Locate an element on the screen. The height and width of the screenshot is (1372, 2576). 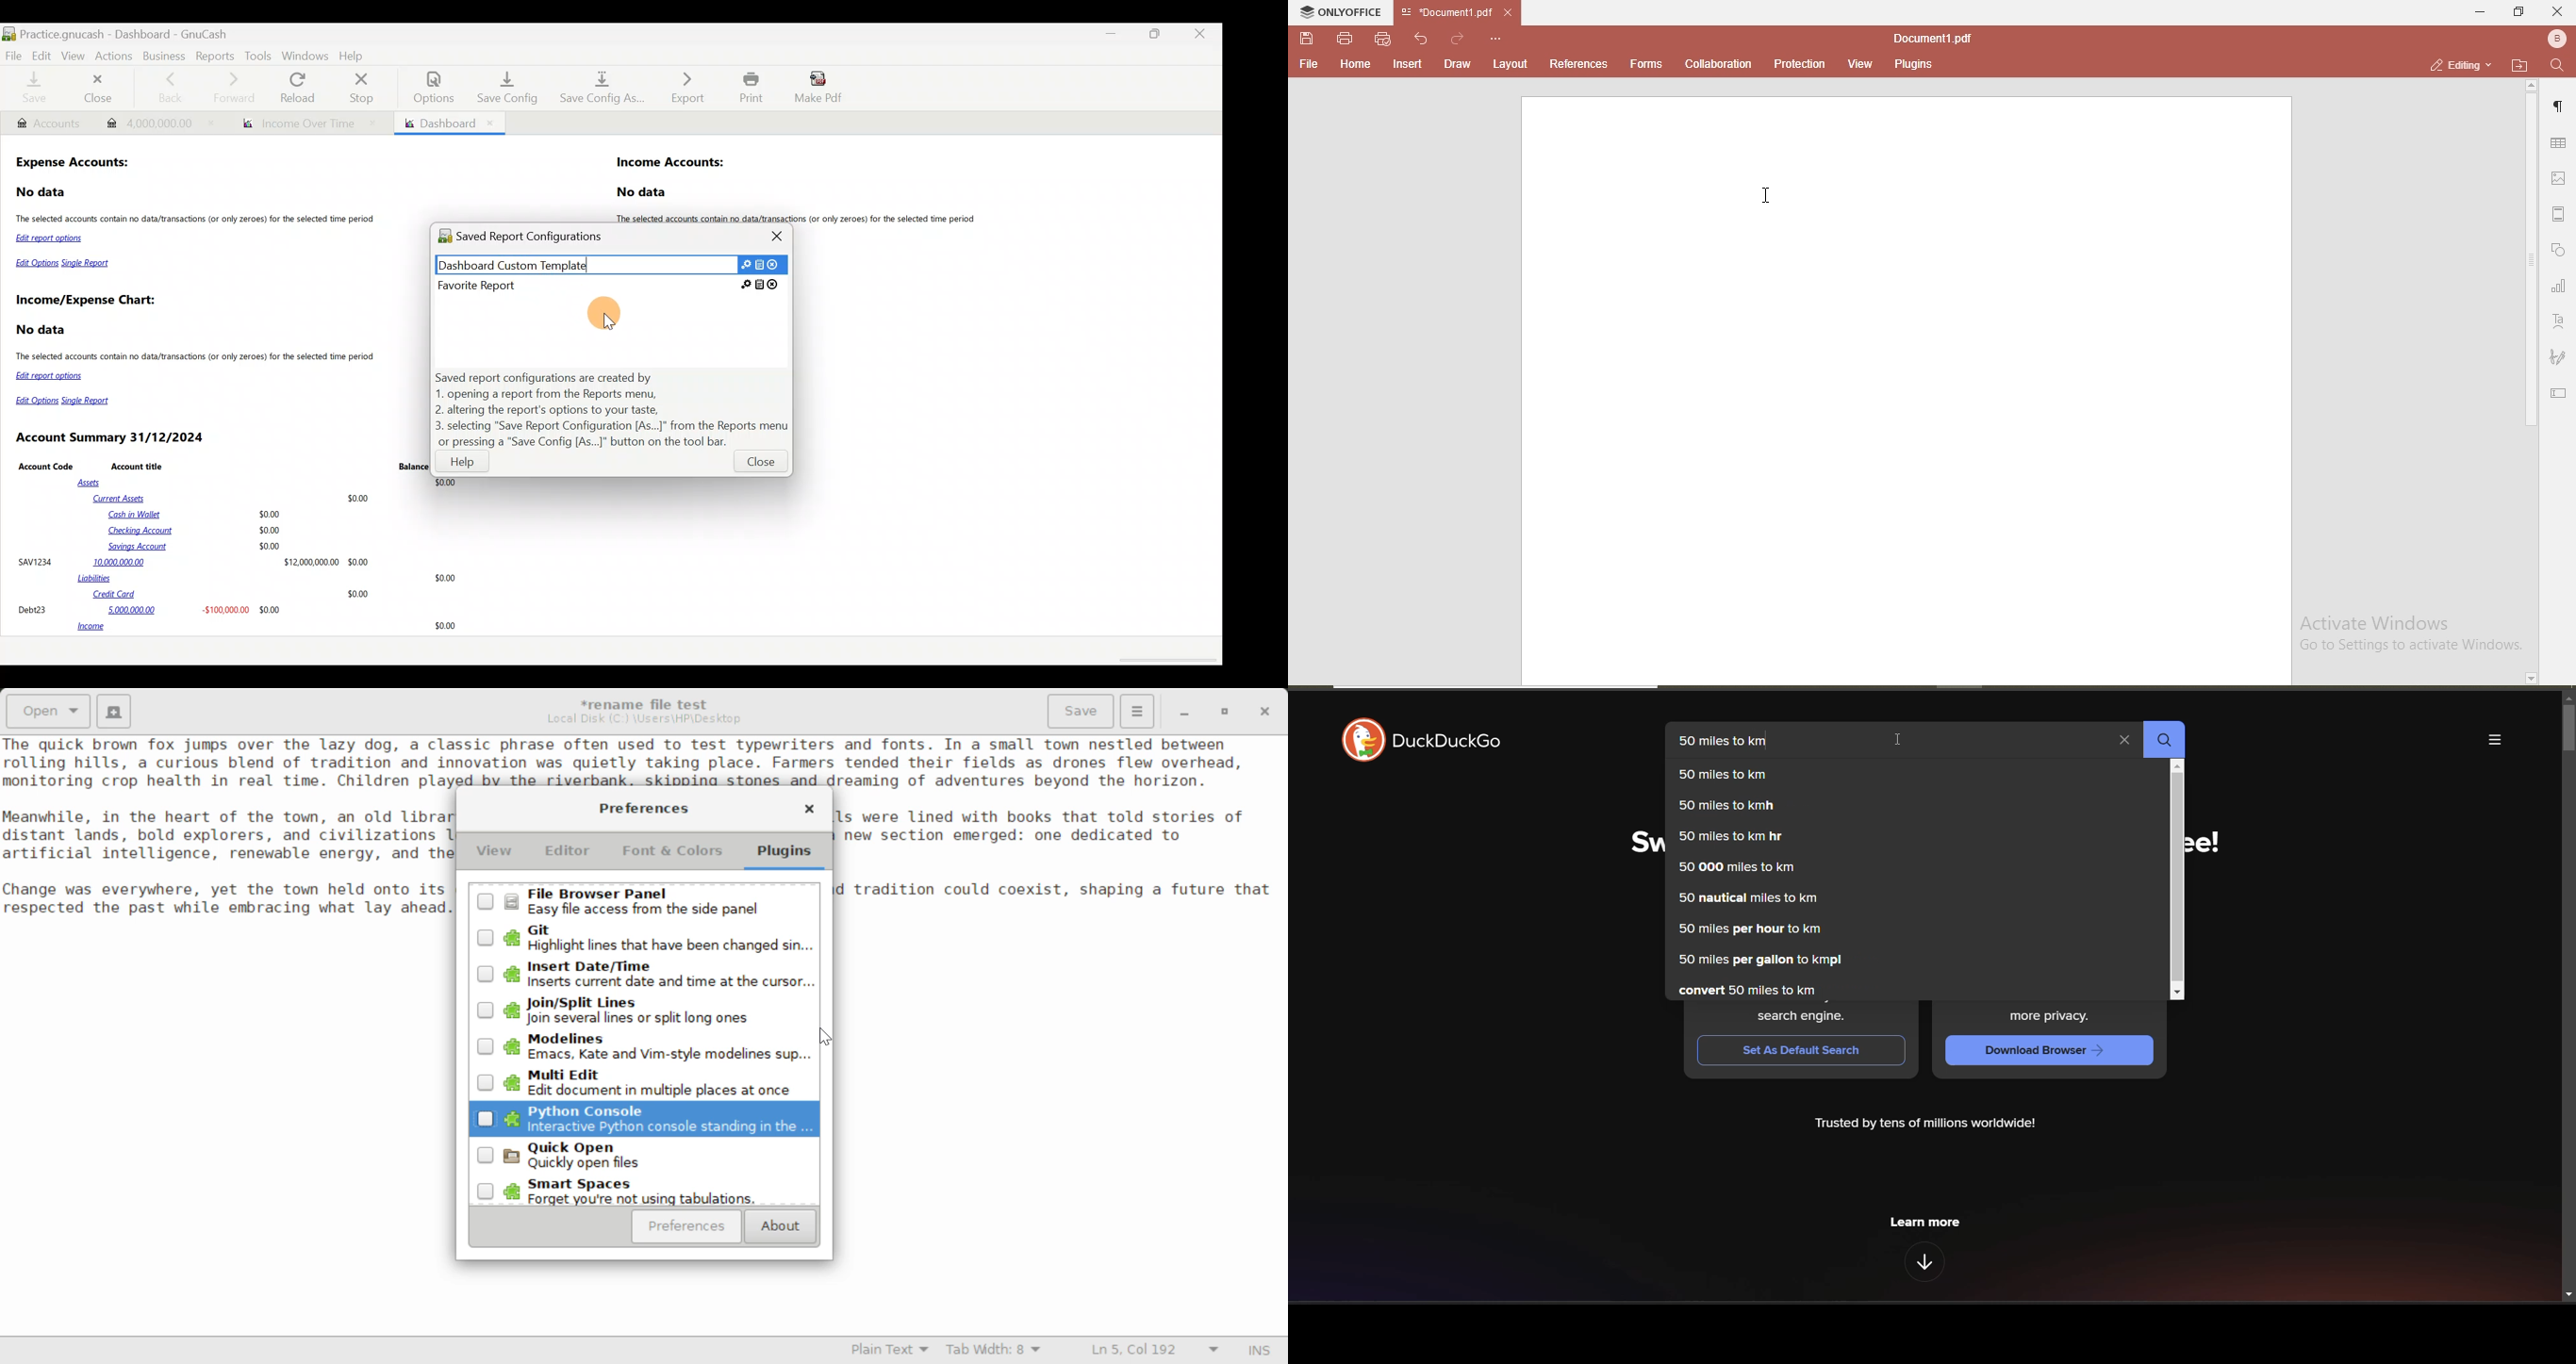
Sample text about a charming town is located at coordinates (644, 761).